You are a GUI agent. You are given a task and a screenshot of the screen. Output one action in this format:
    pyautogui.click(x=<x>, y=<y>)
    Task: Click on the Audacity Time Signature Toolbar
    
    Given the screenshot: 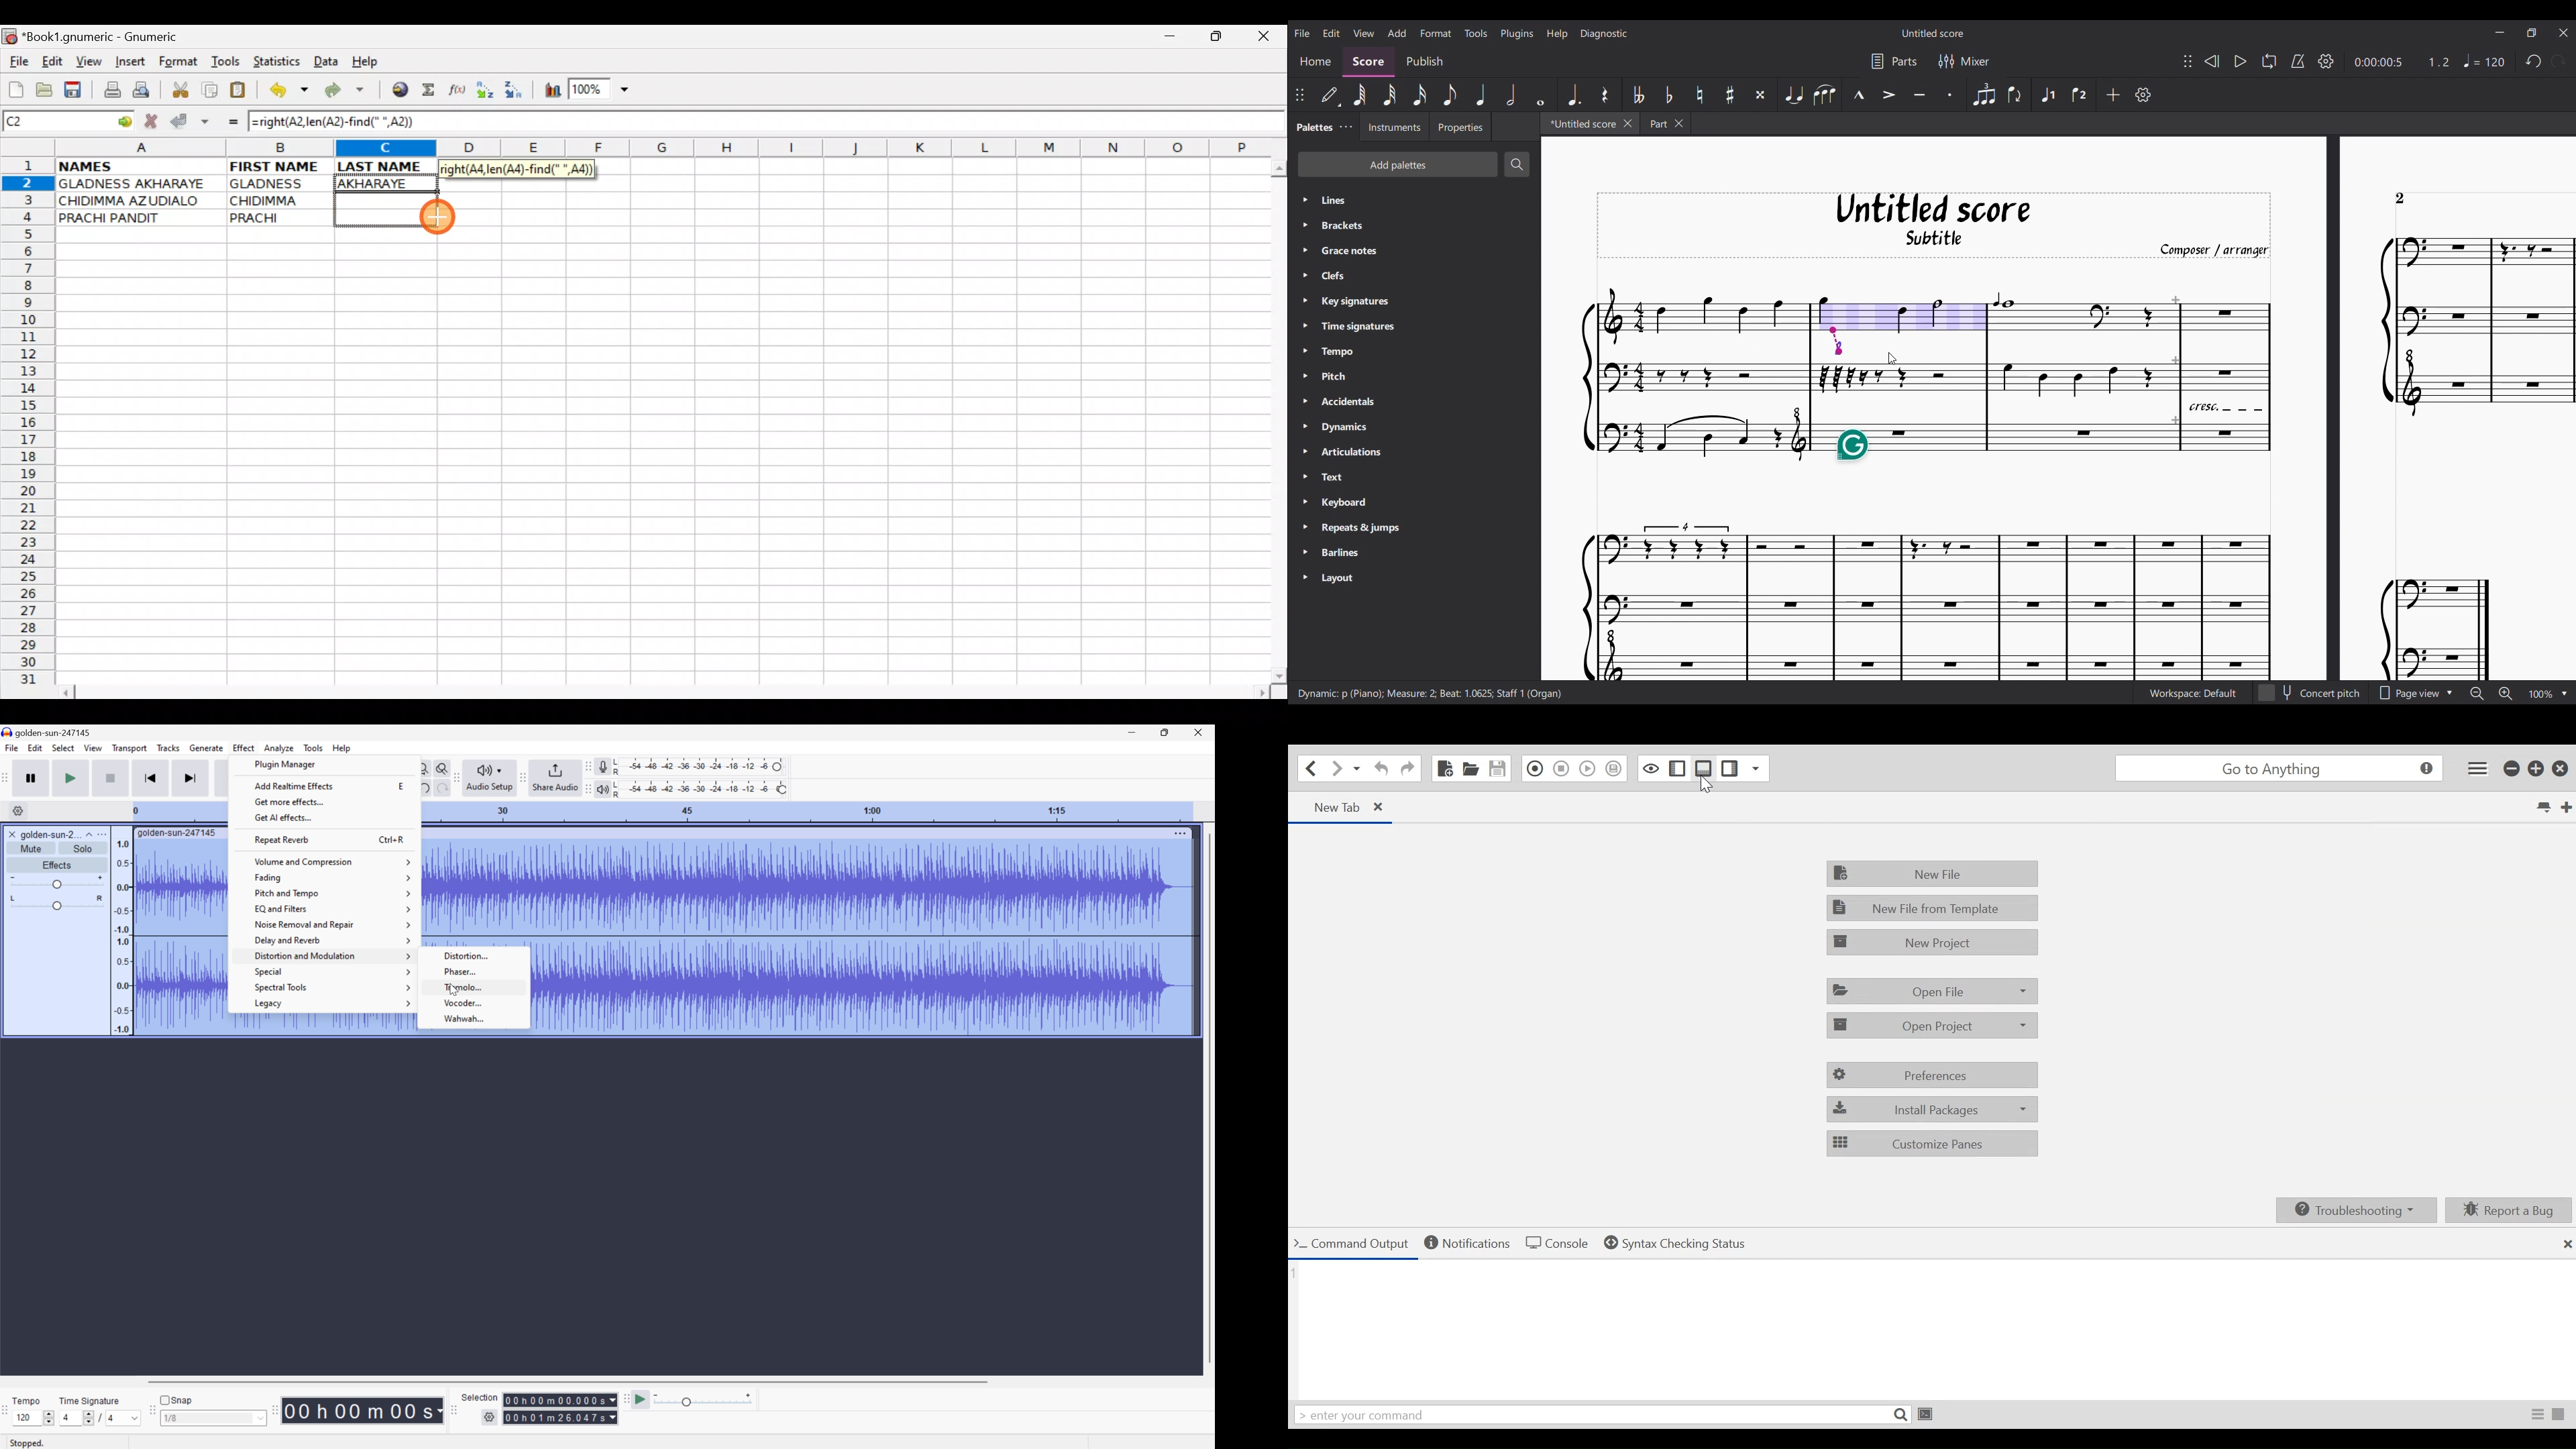 What is the action you would take?
    pyautogui.click(x=8, y=1412)
    